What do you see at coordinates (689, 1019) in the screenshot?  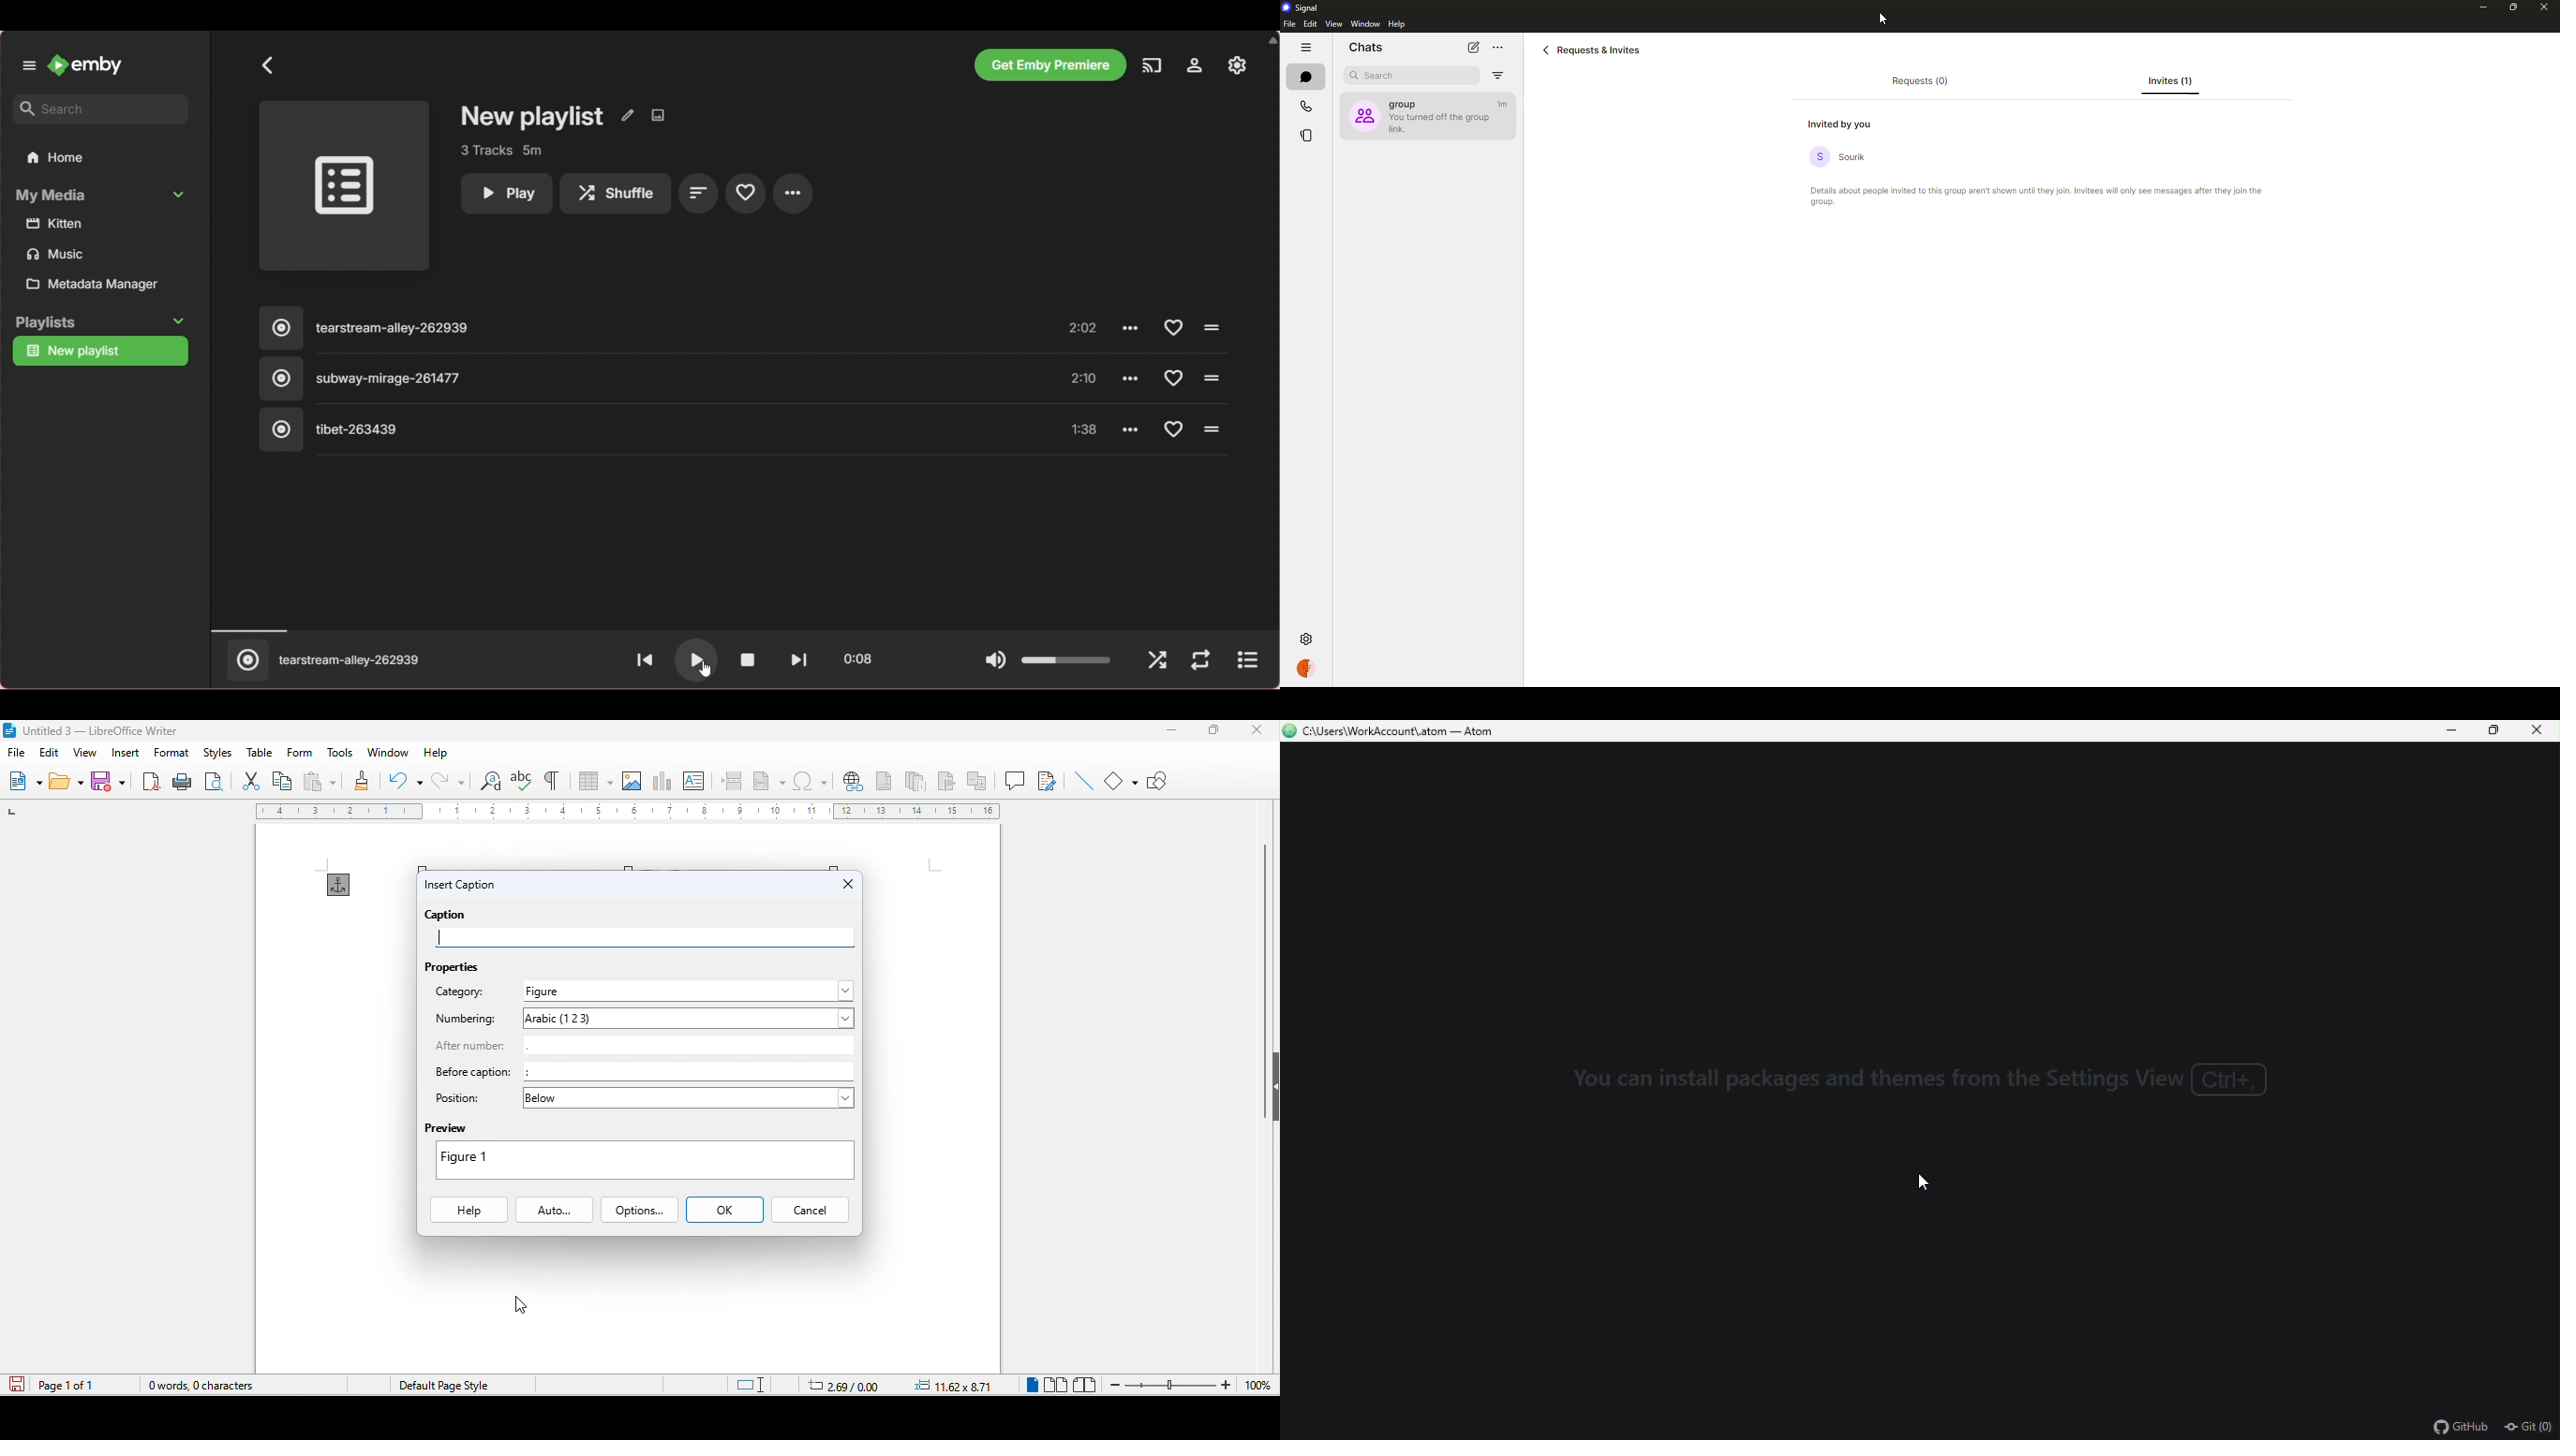 I see `select numbering` at bounding box center [689, 1019].